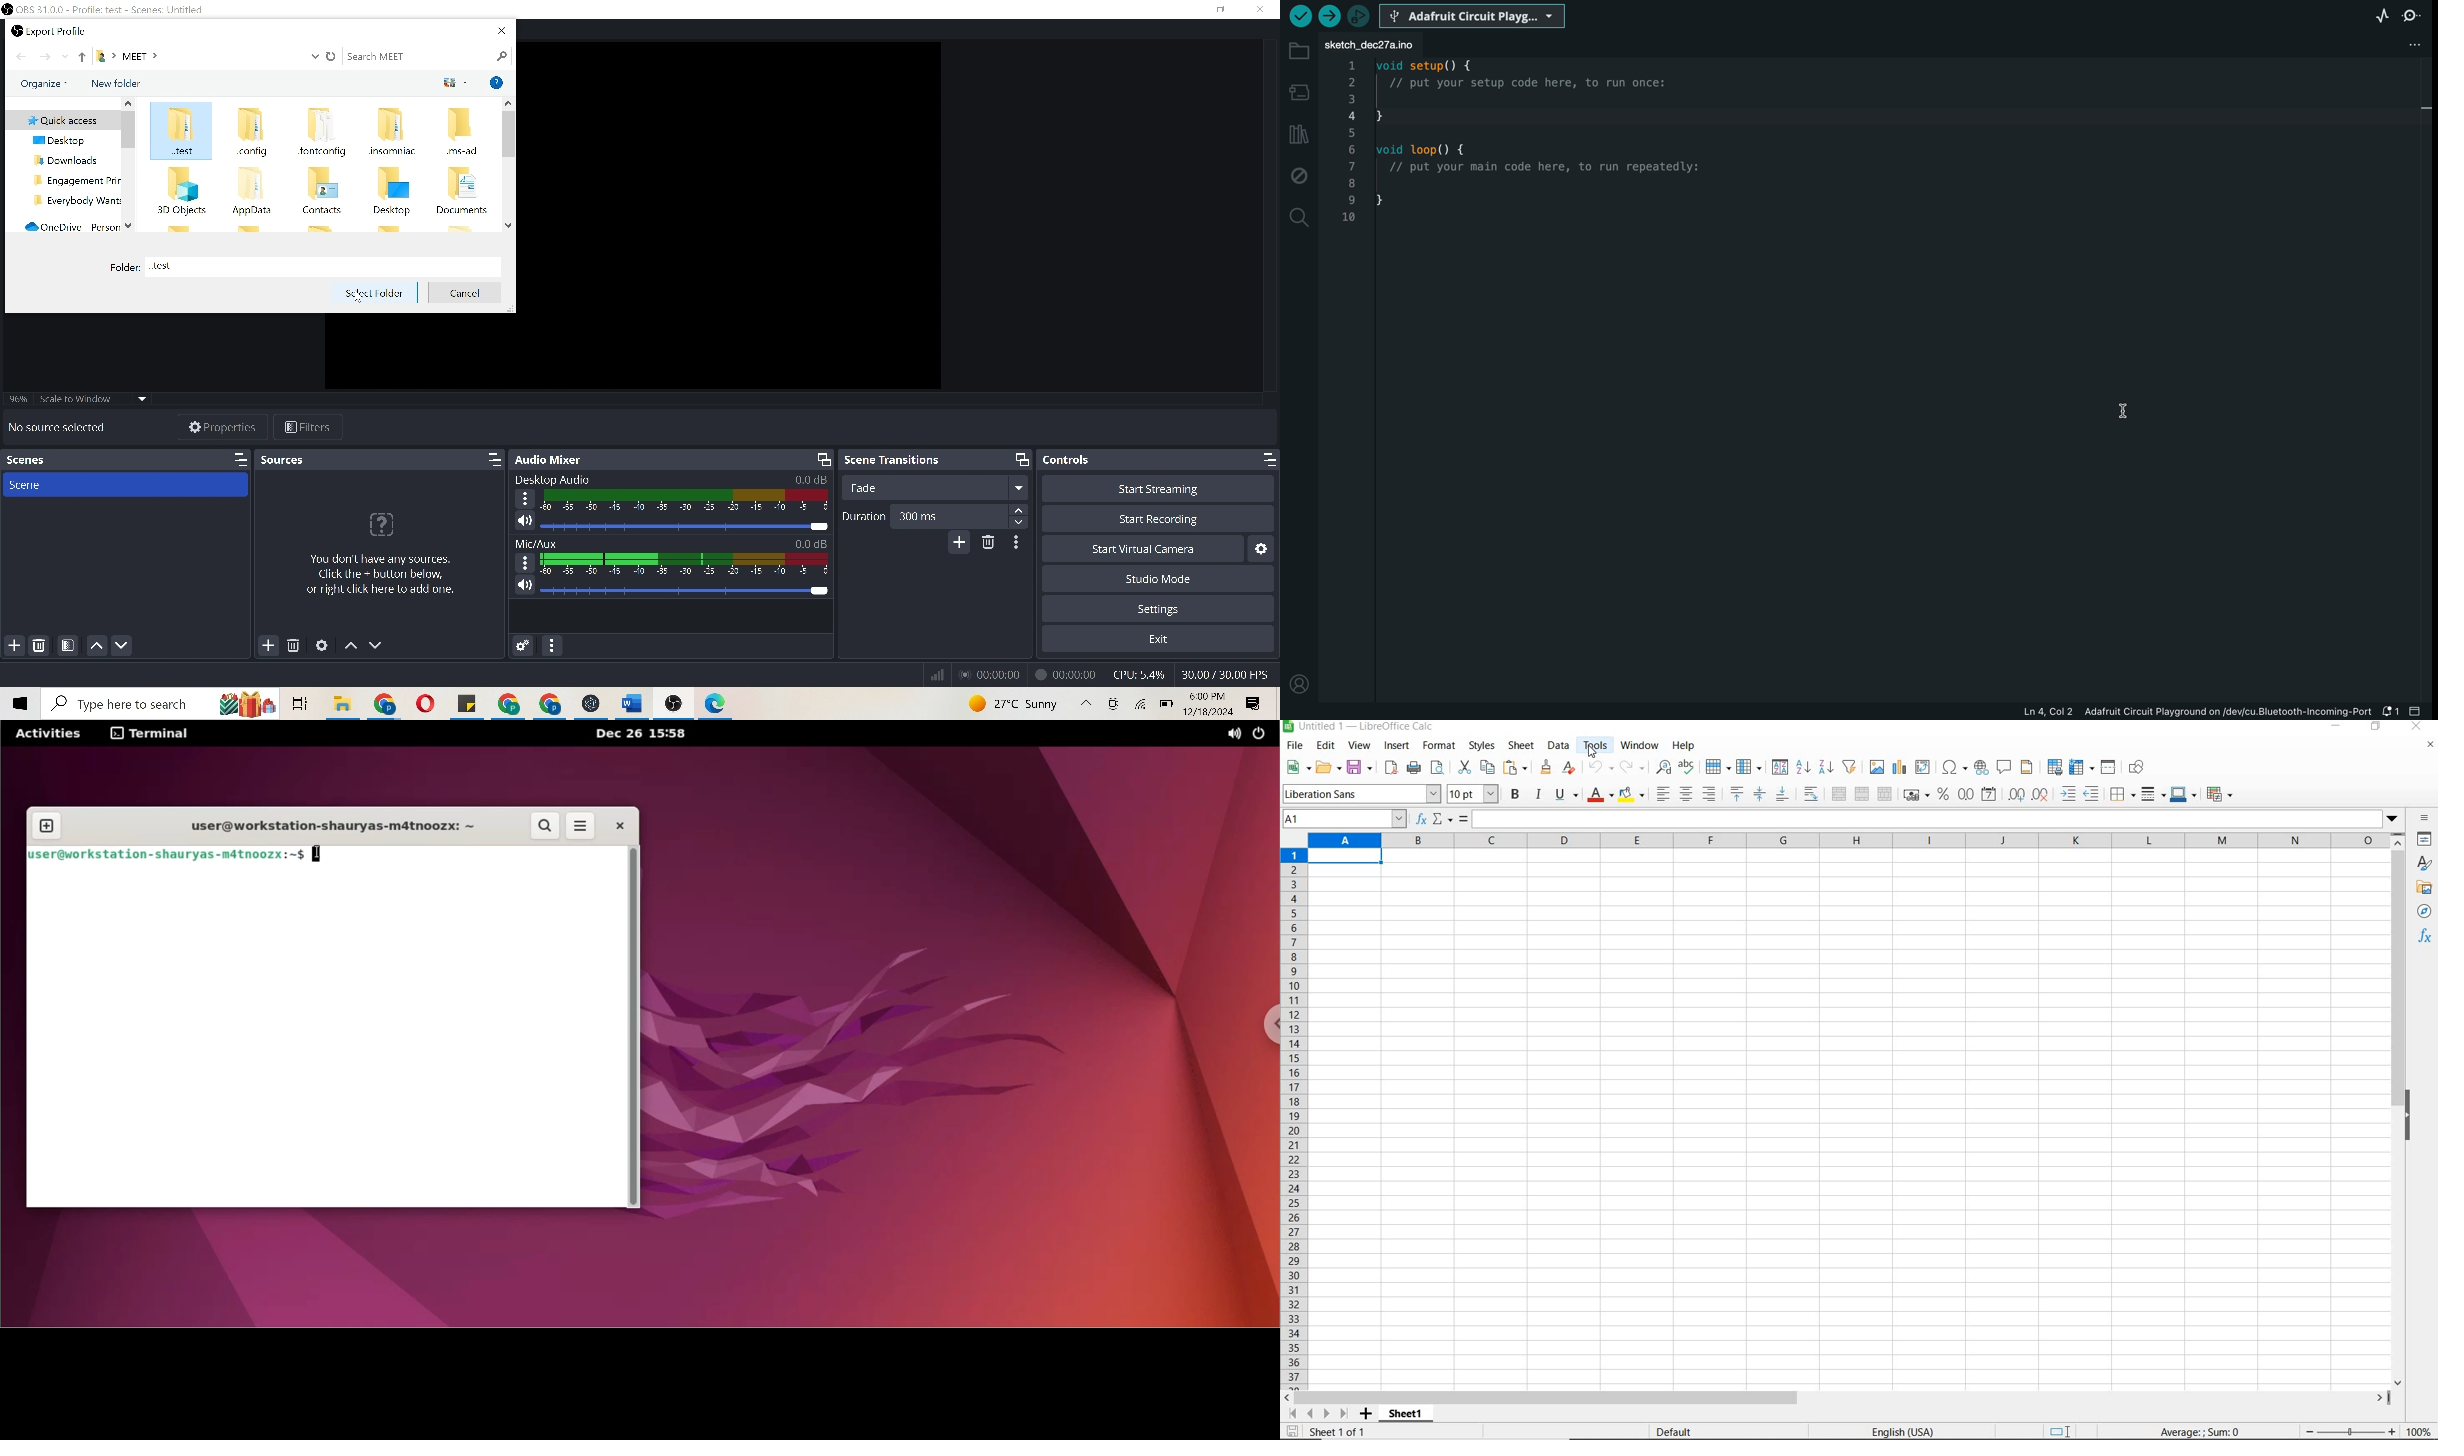 The width and height of the screenshot is (2464, 1456). I want to click on options, so click(524, 498).